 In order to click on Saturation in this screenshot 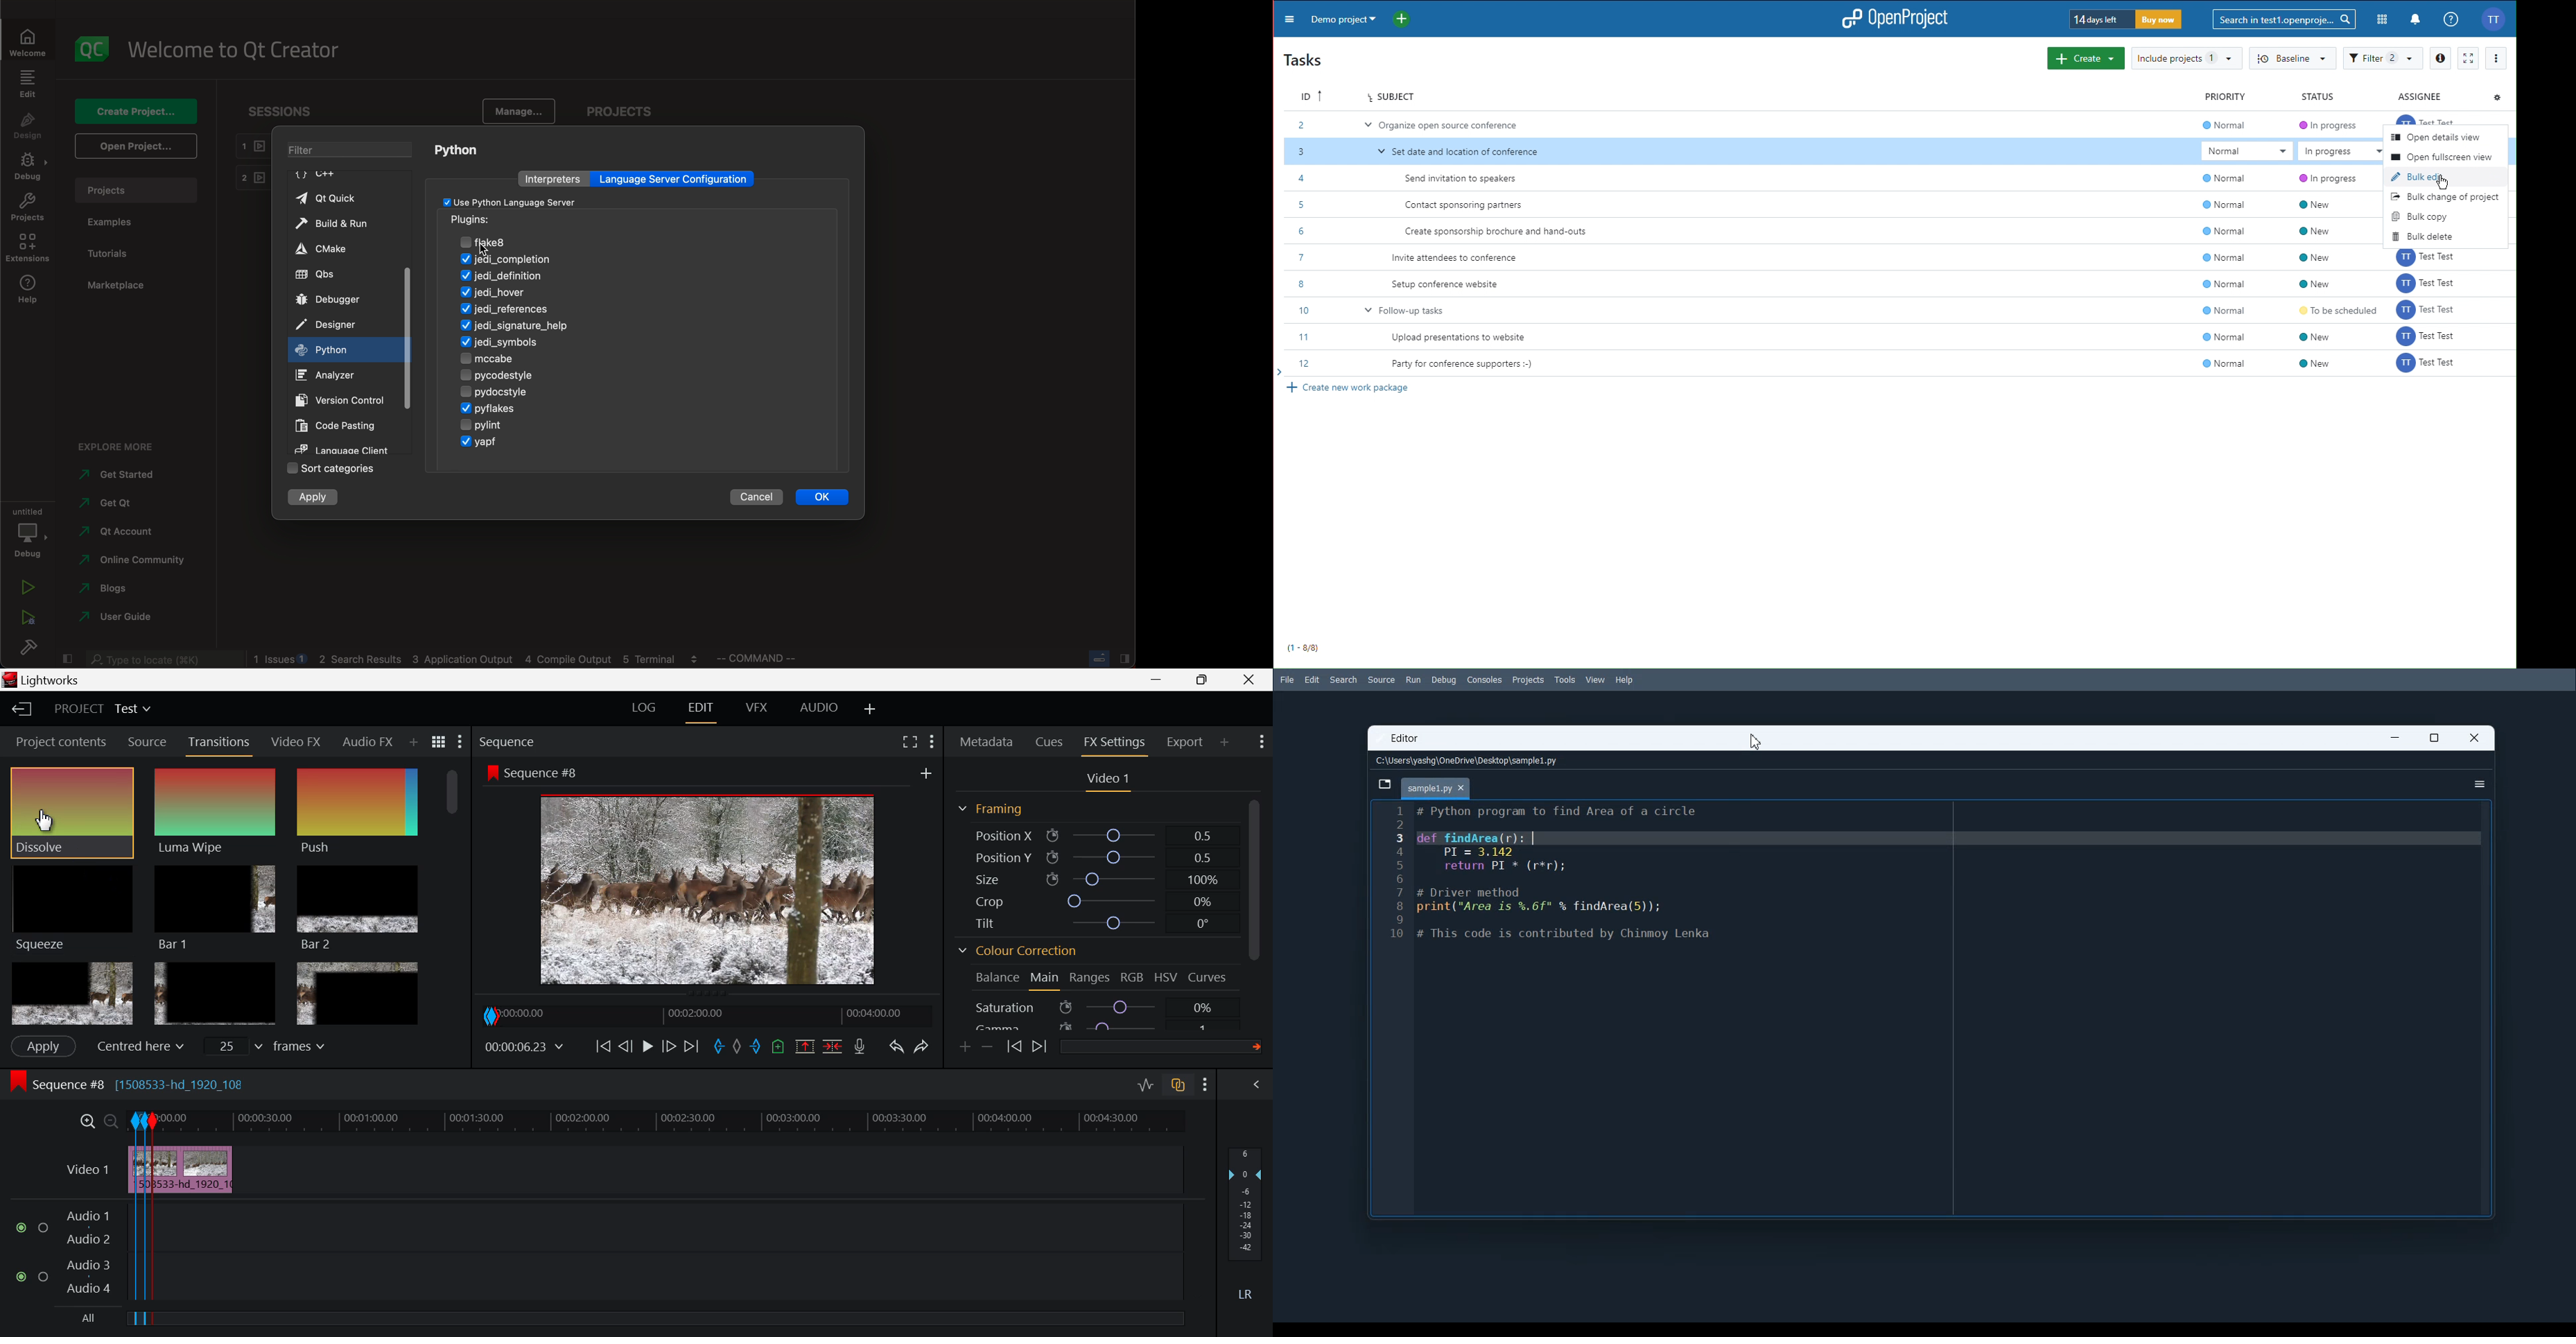, I will do `click(1097, 1007)`.